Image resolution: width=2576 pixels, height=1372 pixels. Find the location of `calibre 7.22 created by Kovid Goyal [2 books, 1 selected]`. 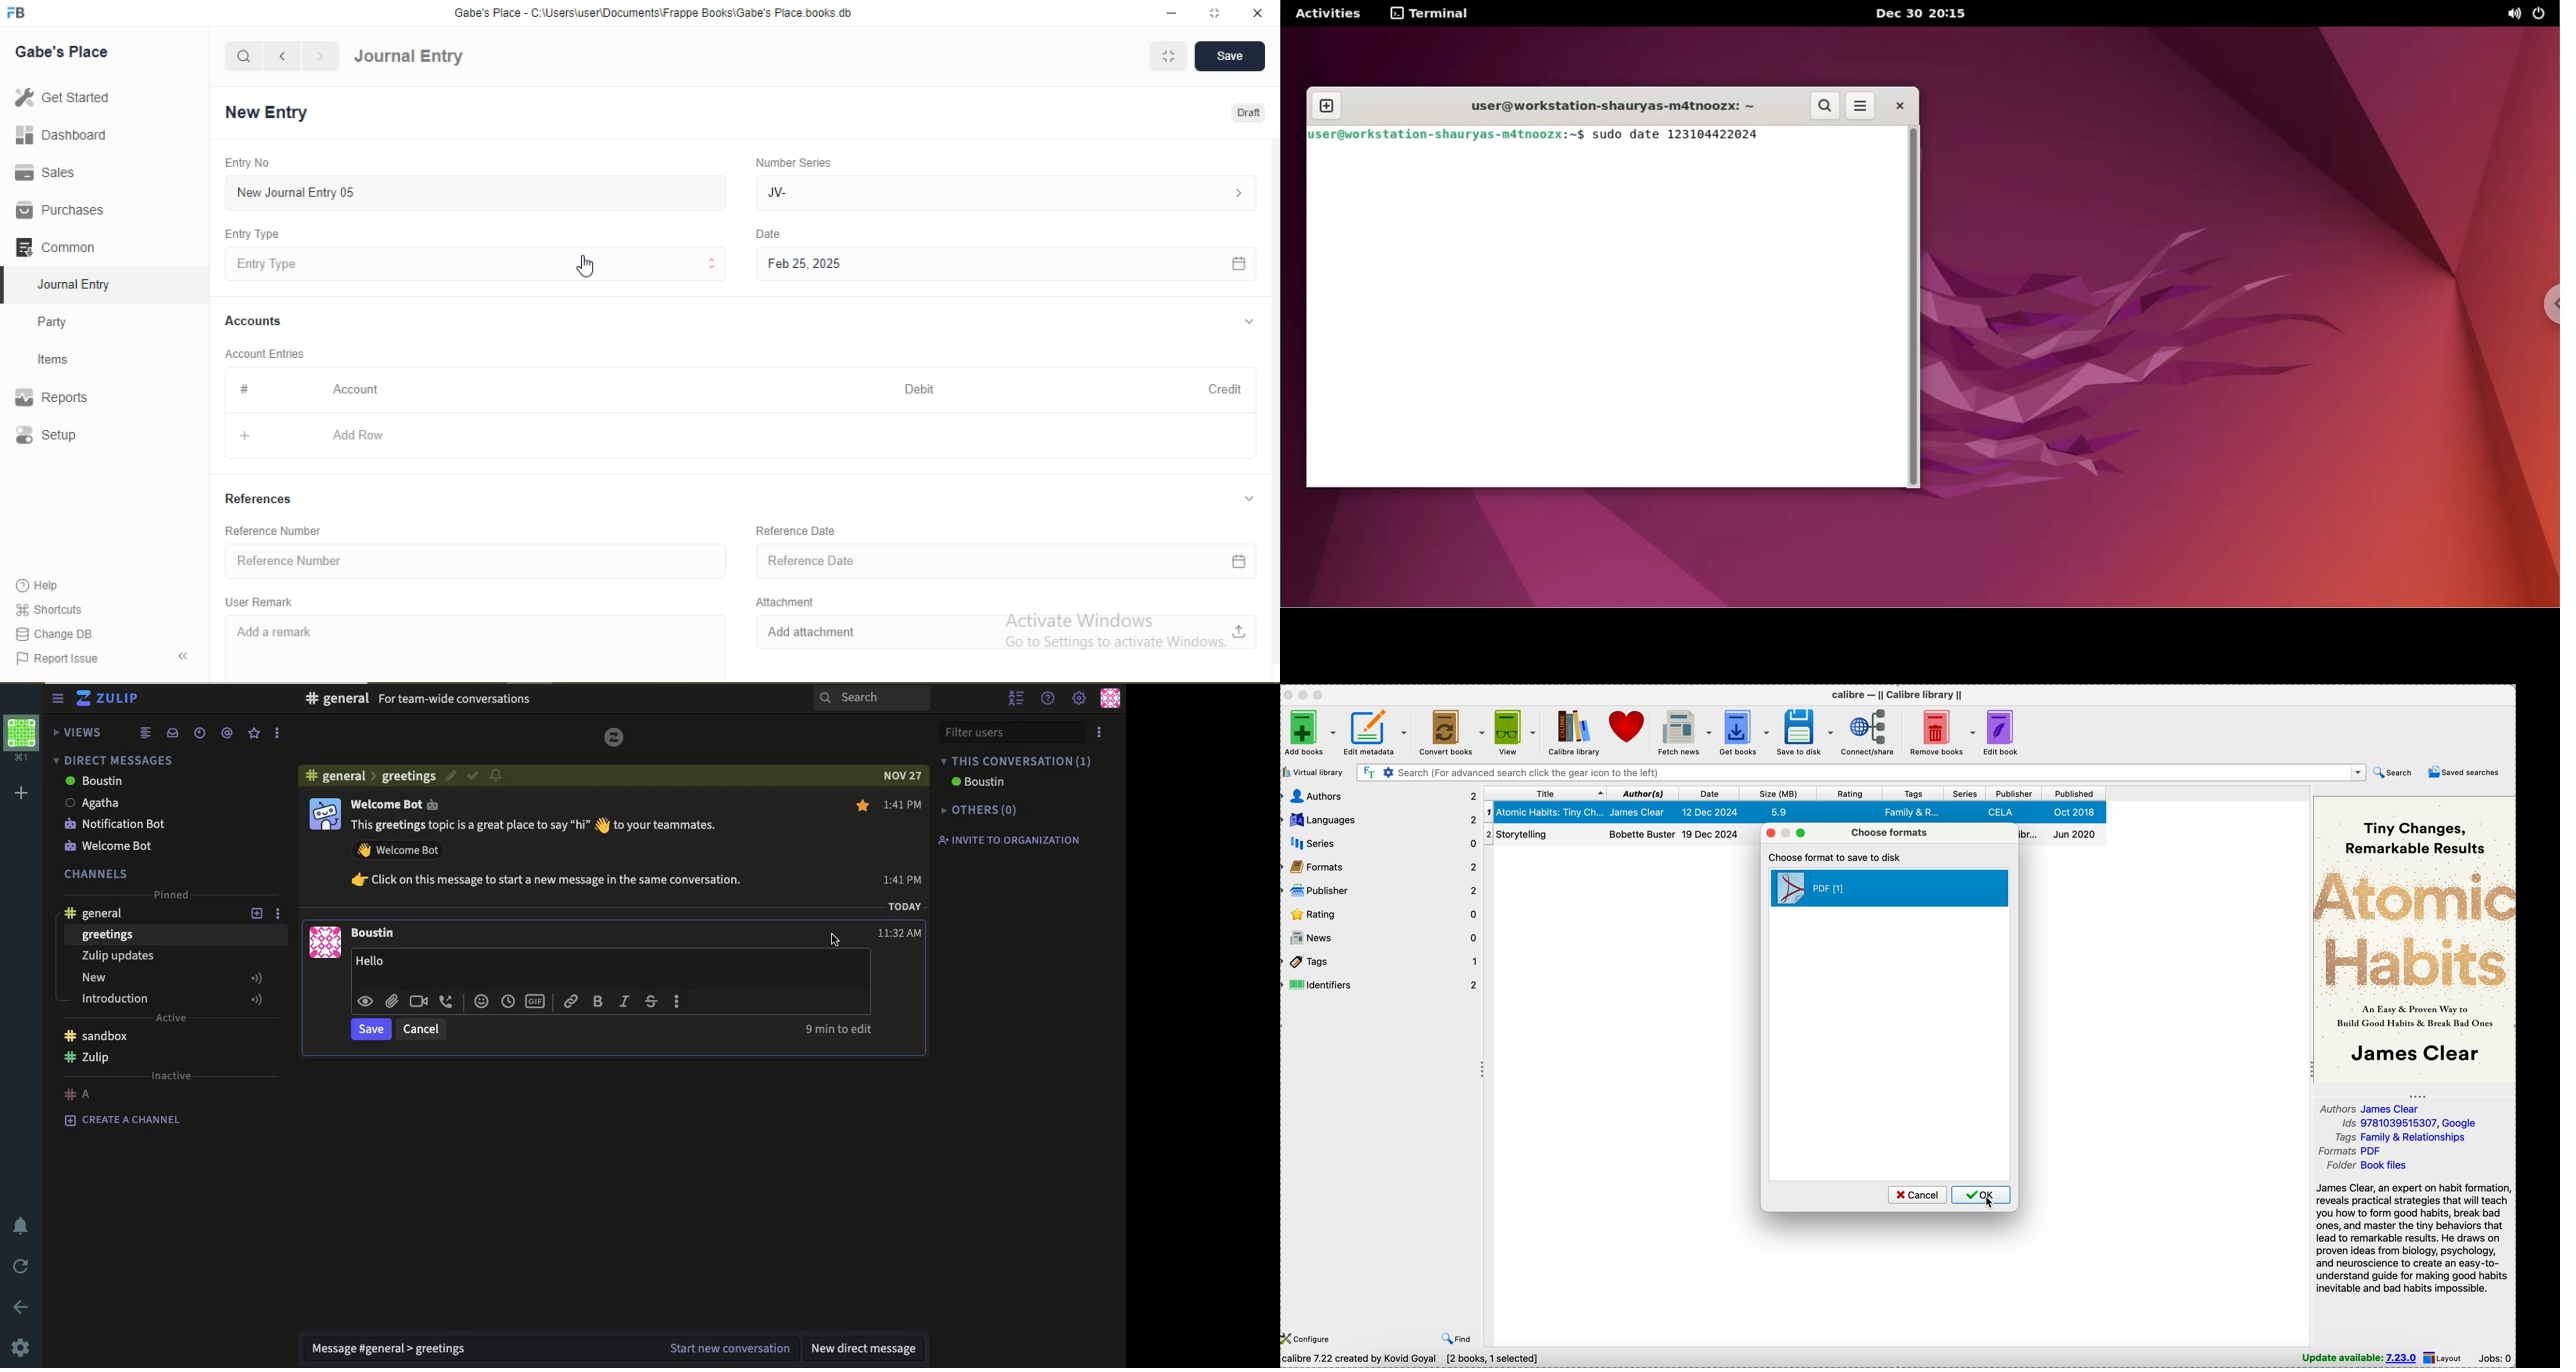

calibre 7.22 created by Kovid Goyal [2 books, 1 selected] is located at coordinates (1410, 1360).